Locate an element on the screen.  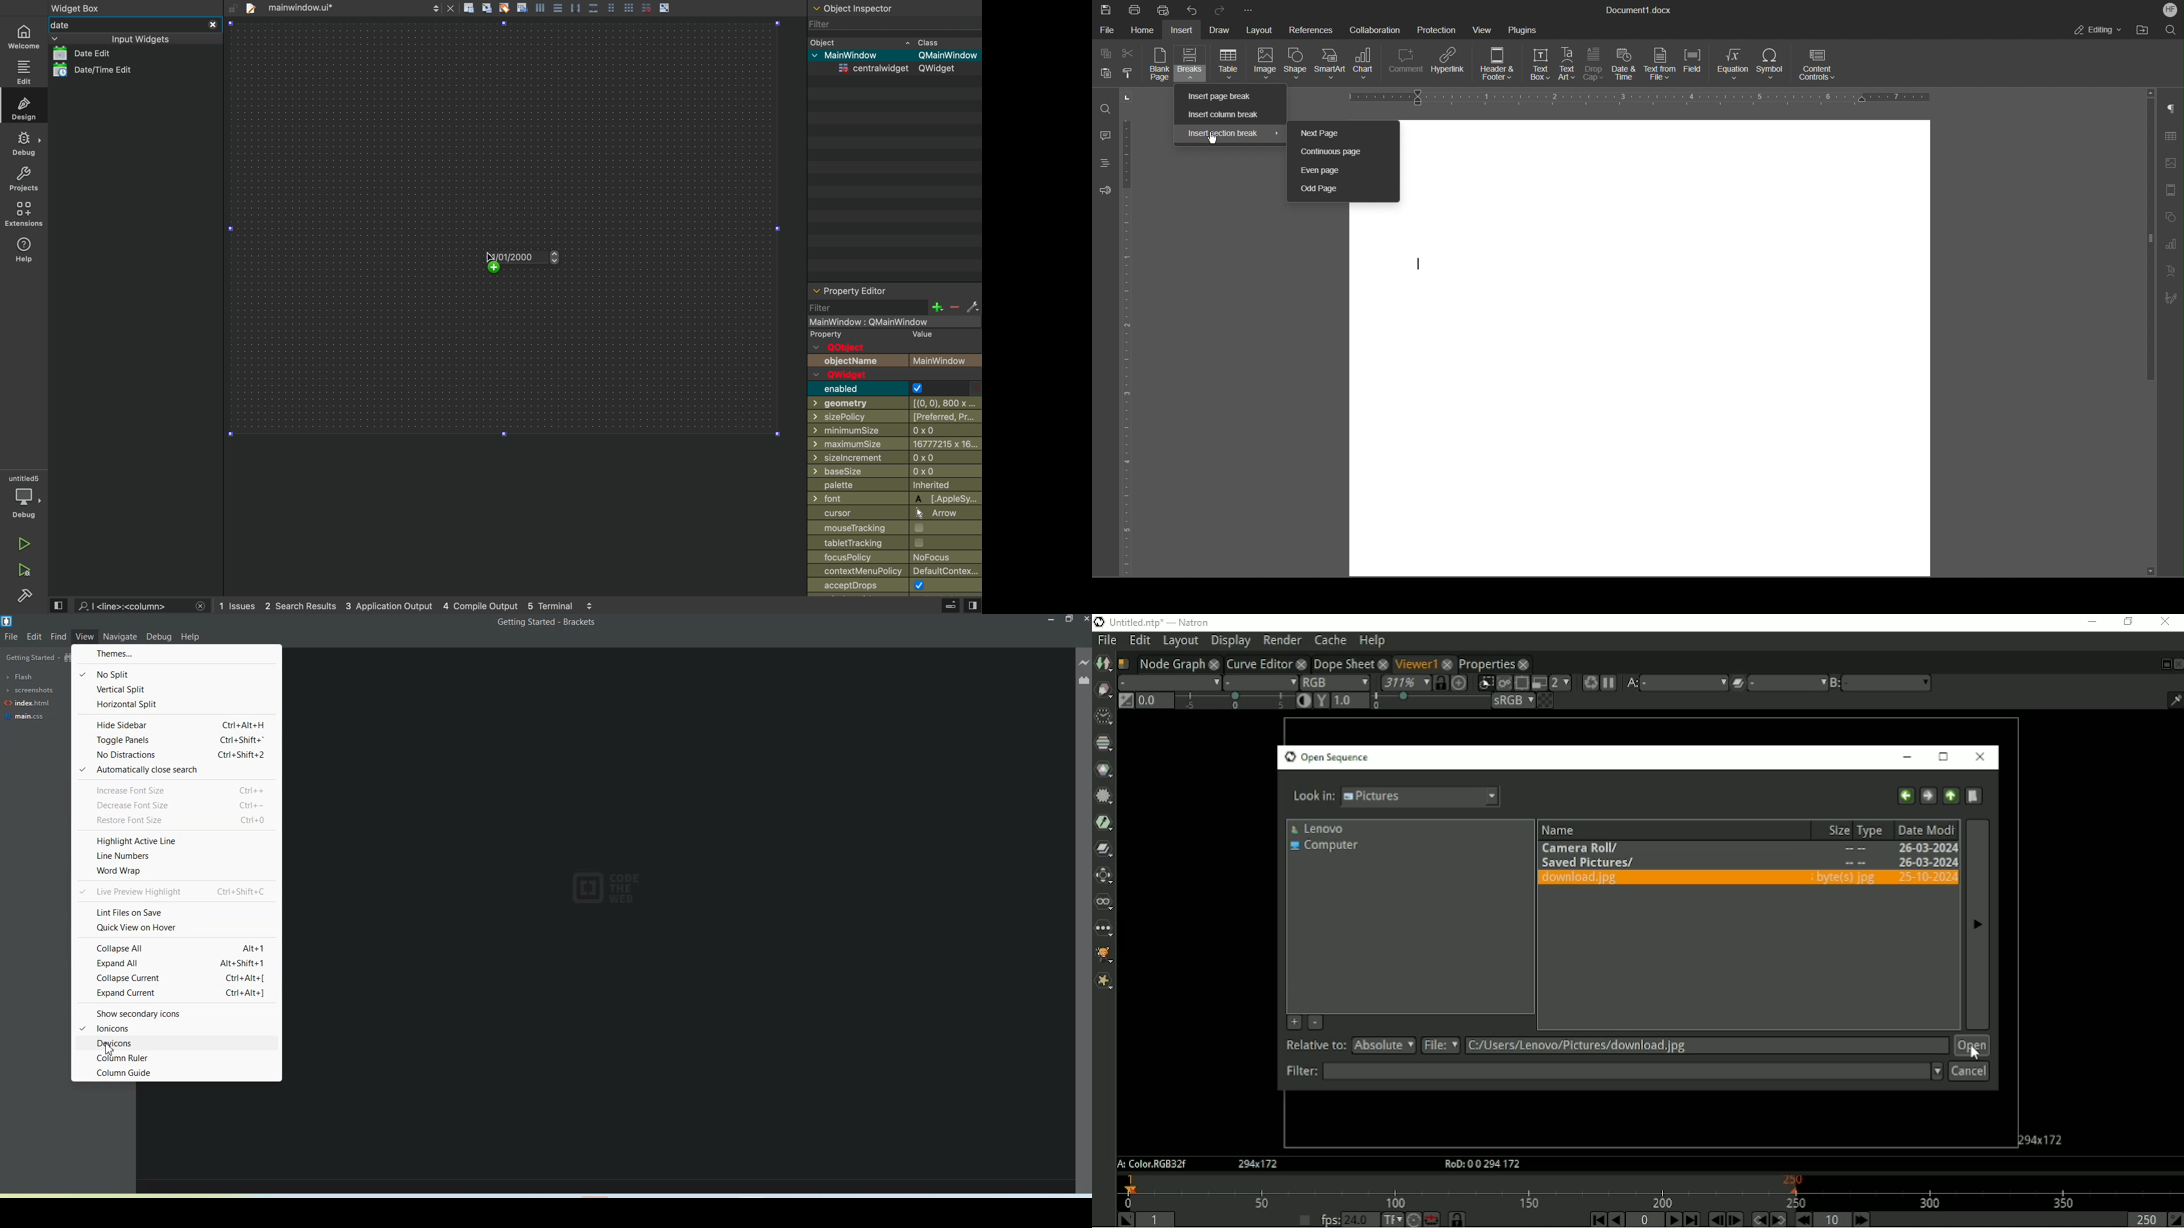
Save is located at coordinates (1105, 9).